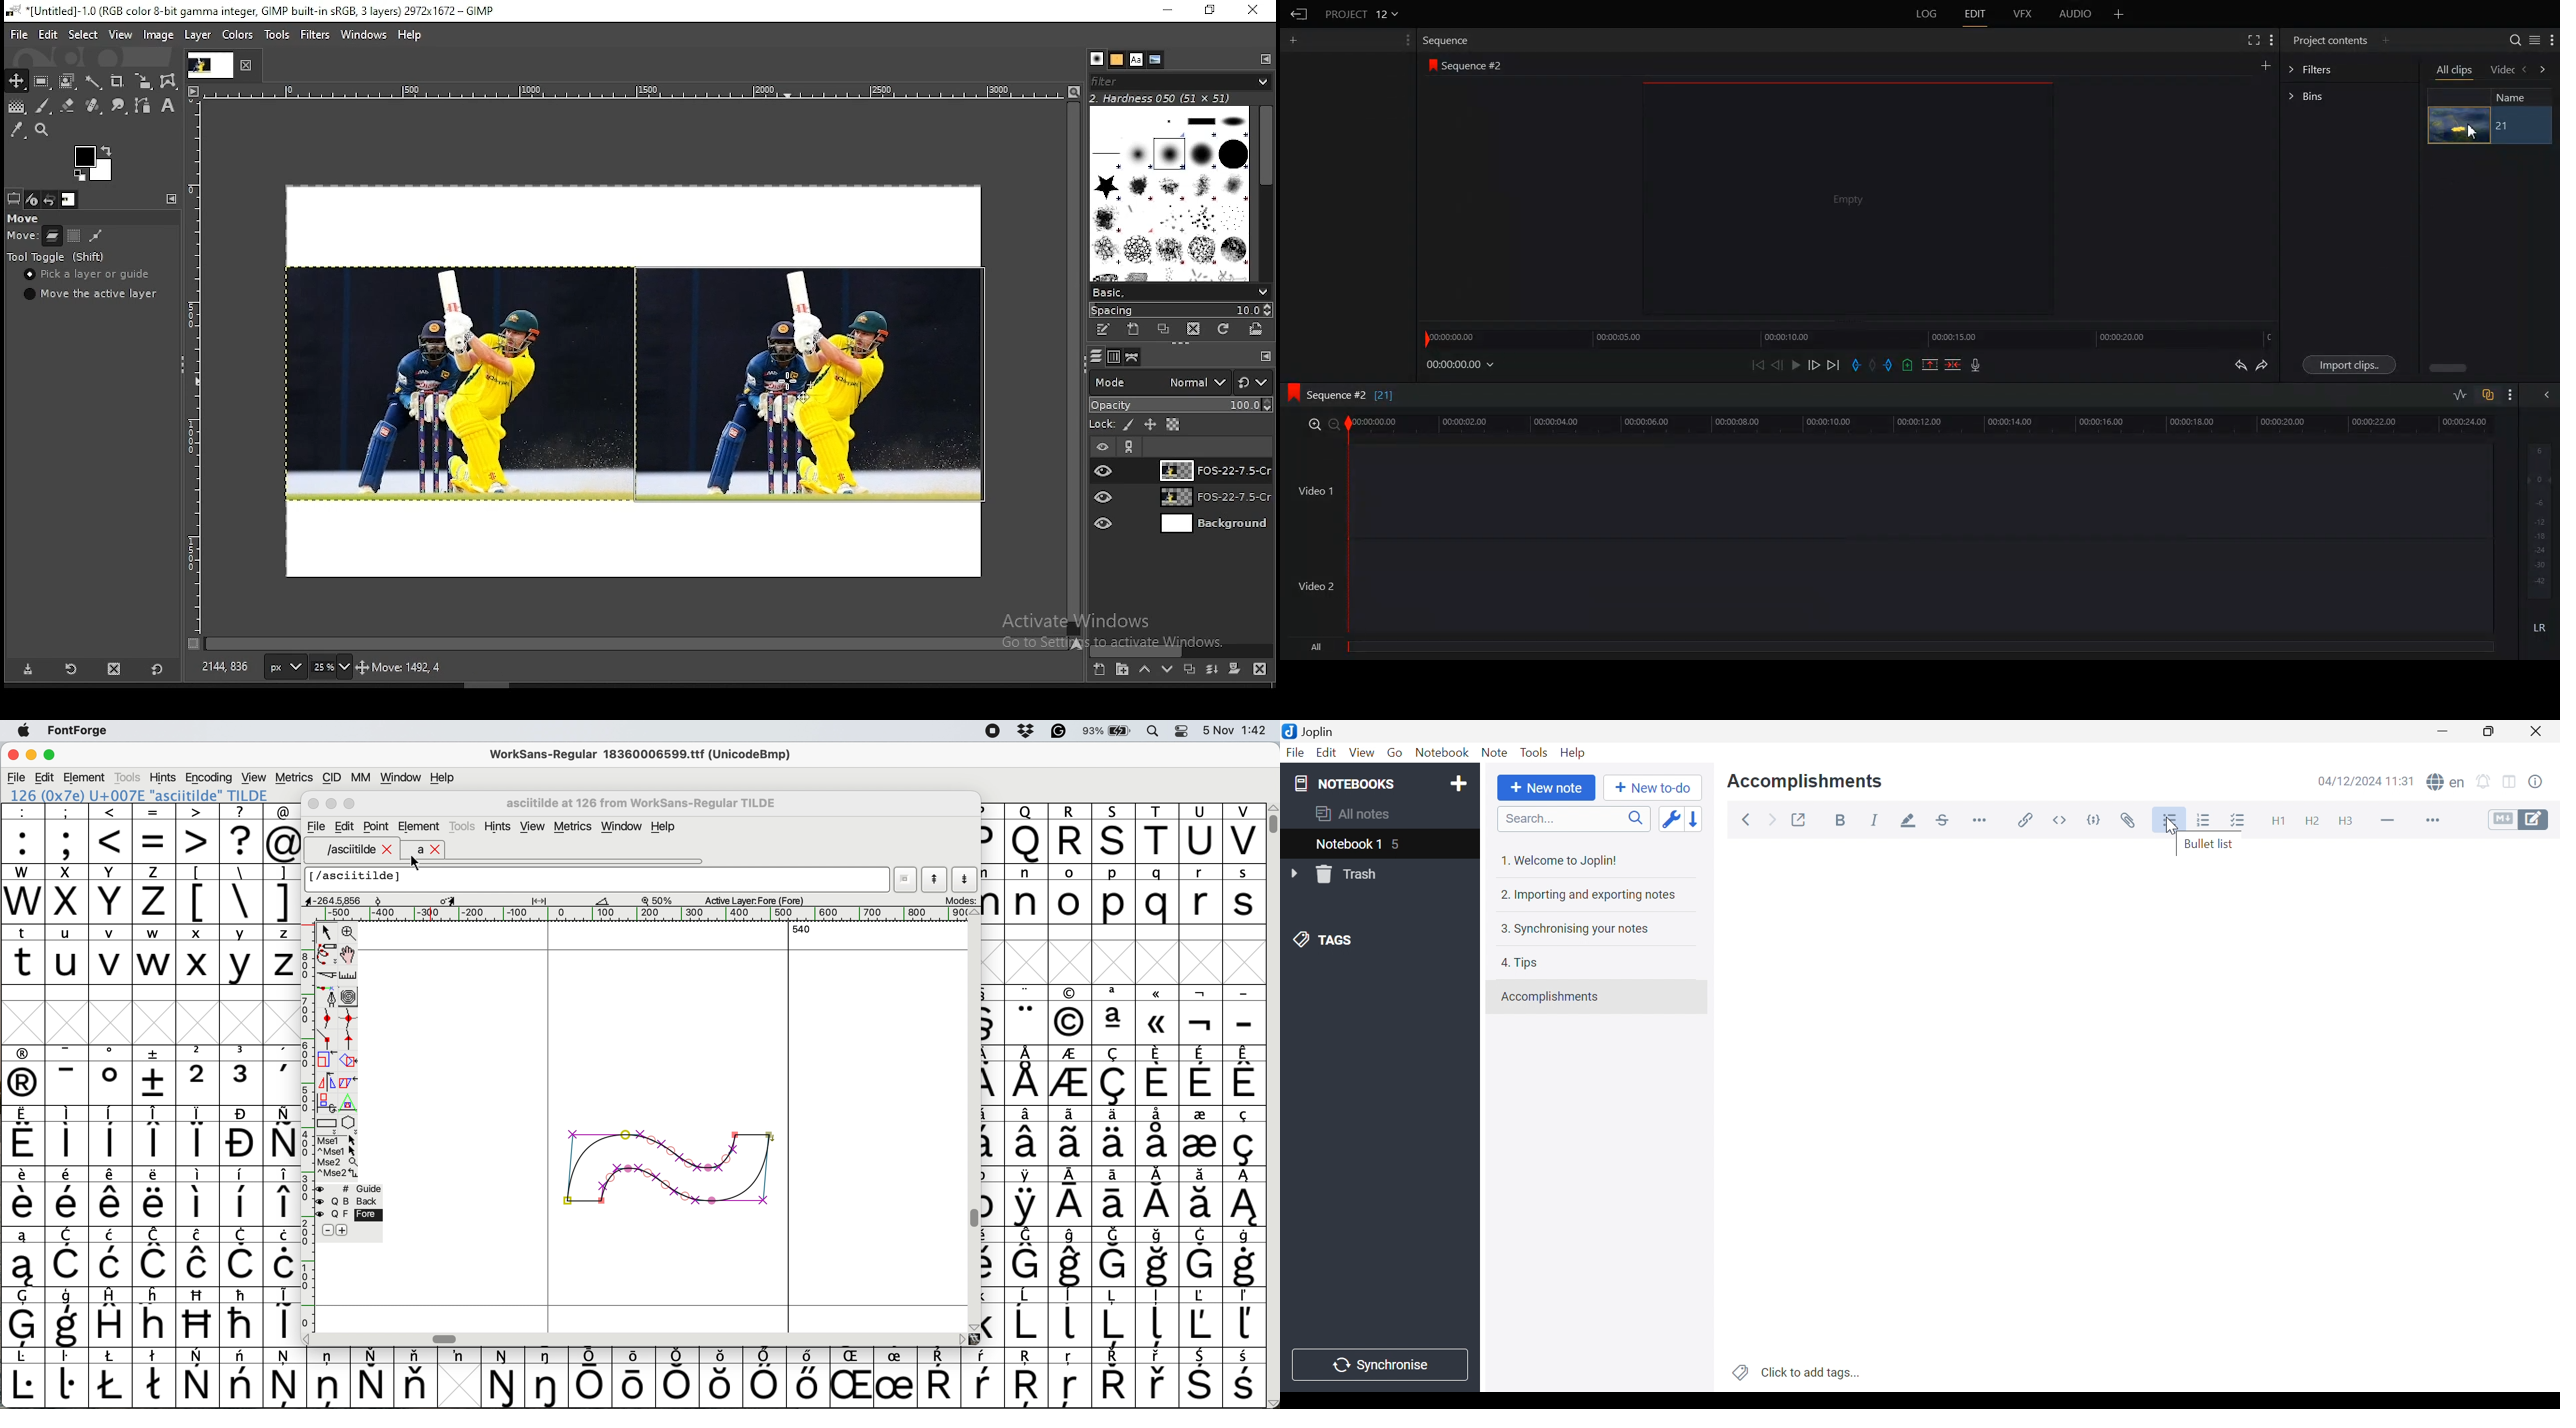 Image resolution: width=2576 pixels, height=1428 pixels. Describe the element at coordinates (349, 996) in the screenshot. I see `change whether spiro is active or not` at that location.